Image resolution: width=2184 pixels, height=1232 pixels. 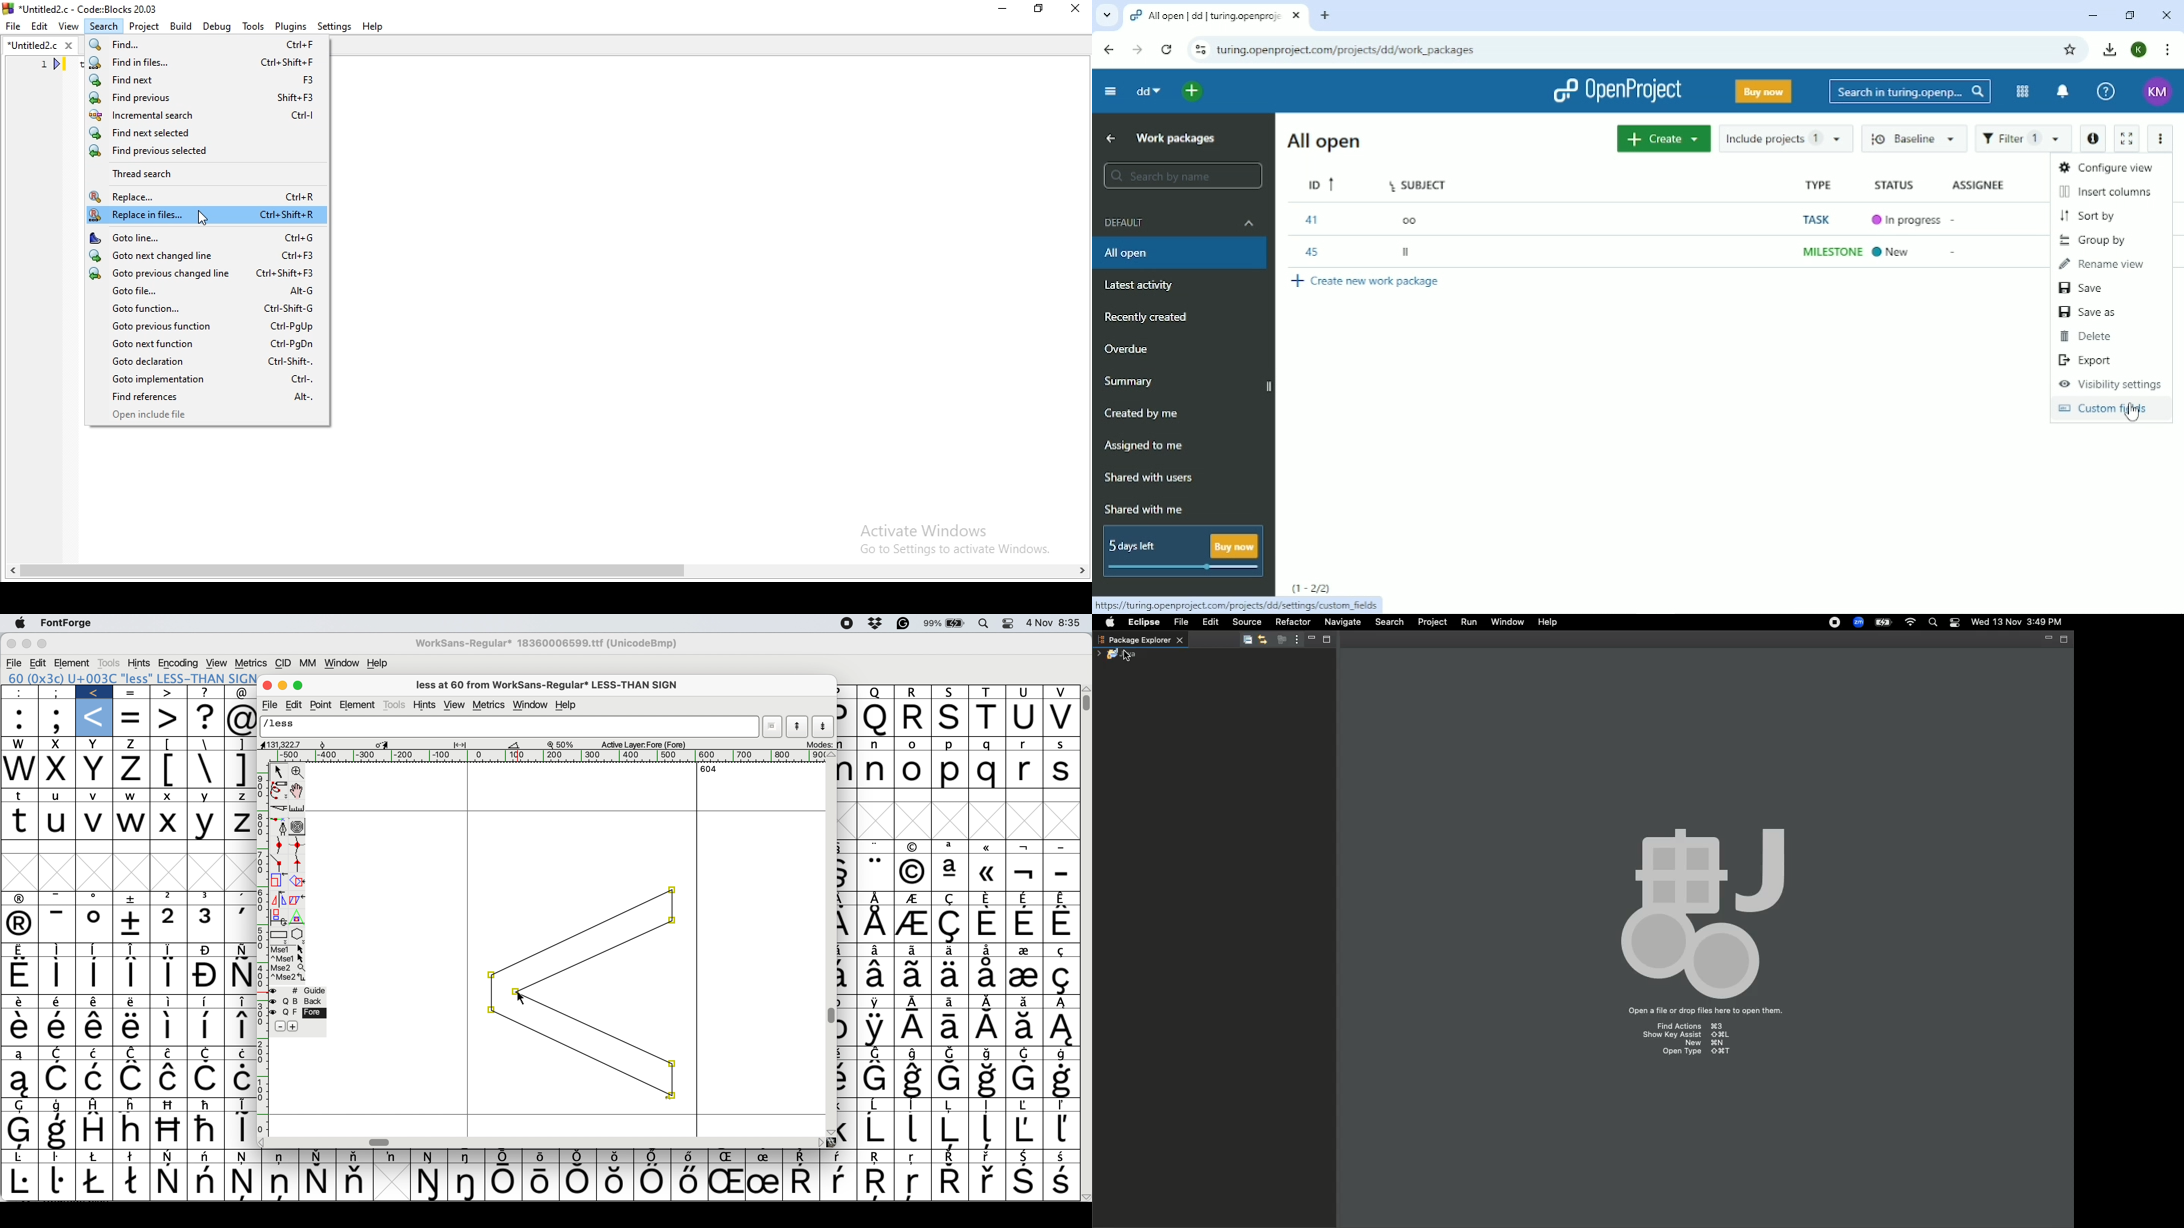 I want to click on w, so click(x=19, y=770).